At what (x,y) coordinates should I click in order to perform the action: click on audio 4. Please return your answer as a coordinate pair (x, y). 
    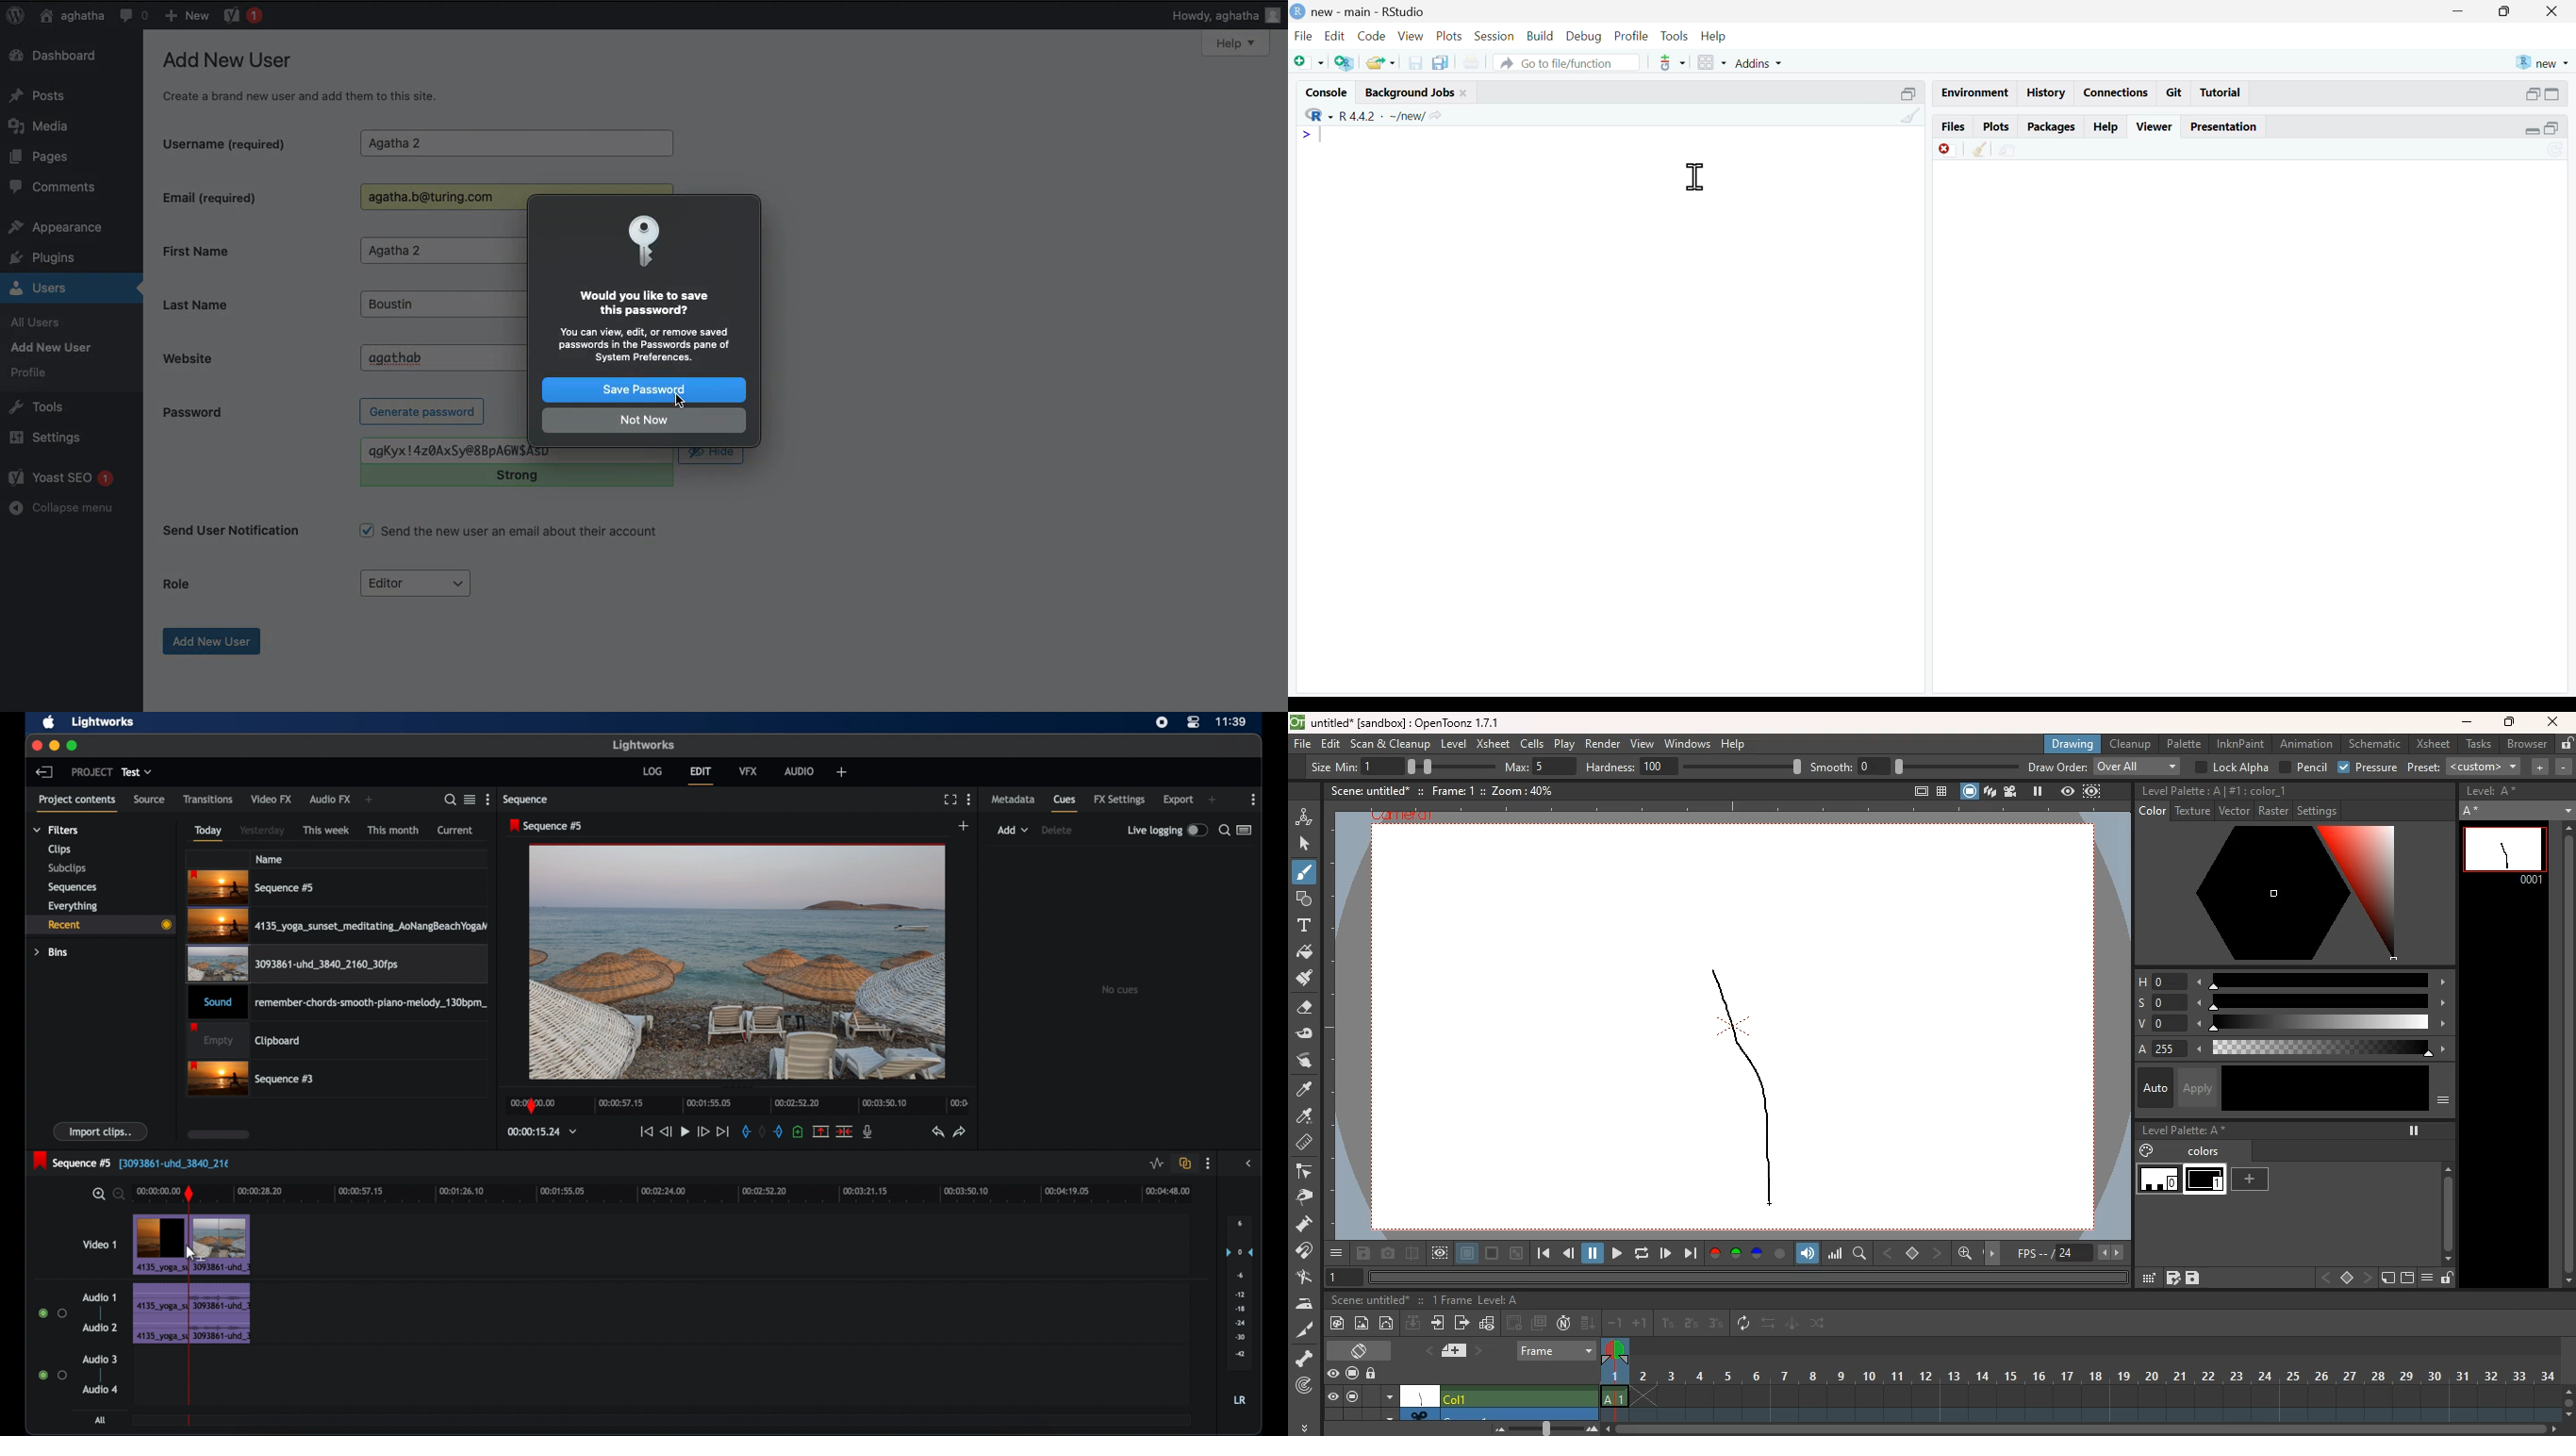
    Looking at the image, I should click on (98, 1390).